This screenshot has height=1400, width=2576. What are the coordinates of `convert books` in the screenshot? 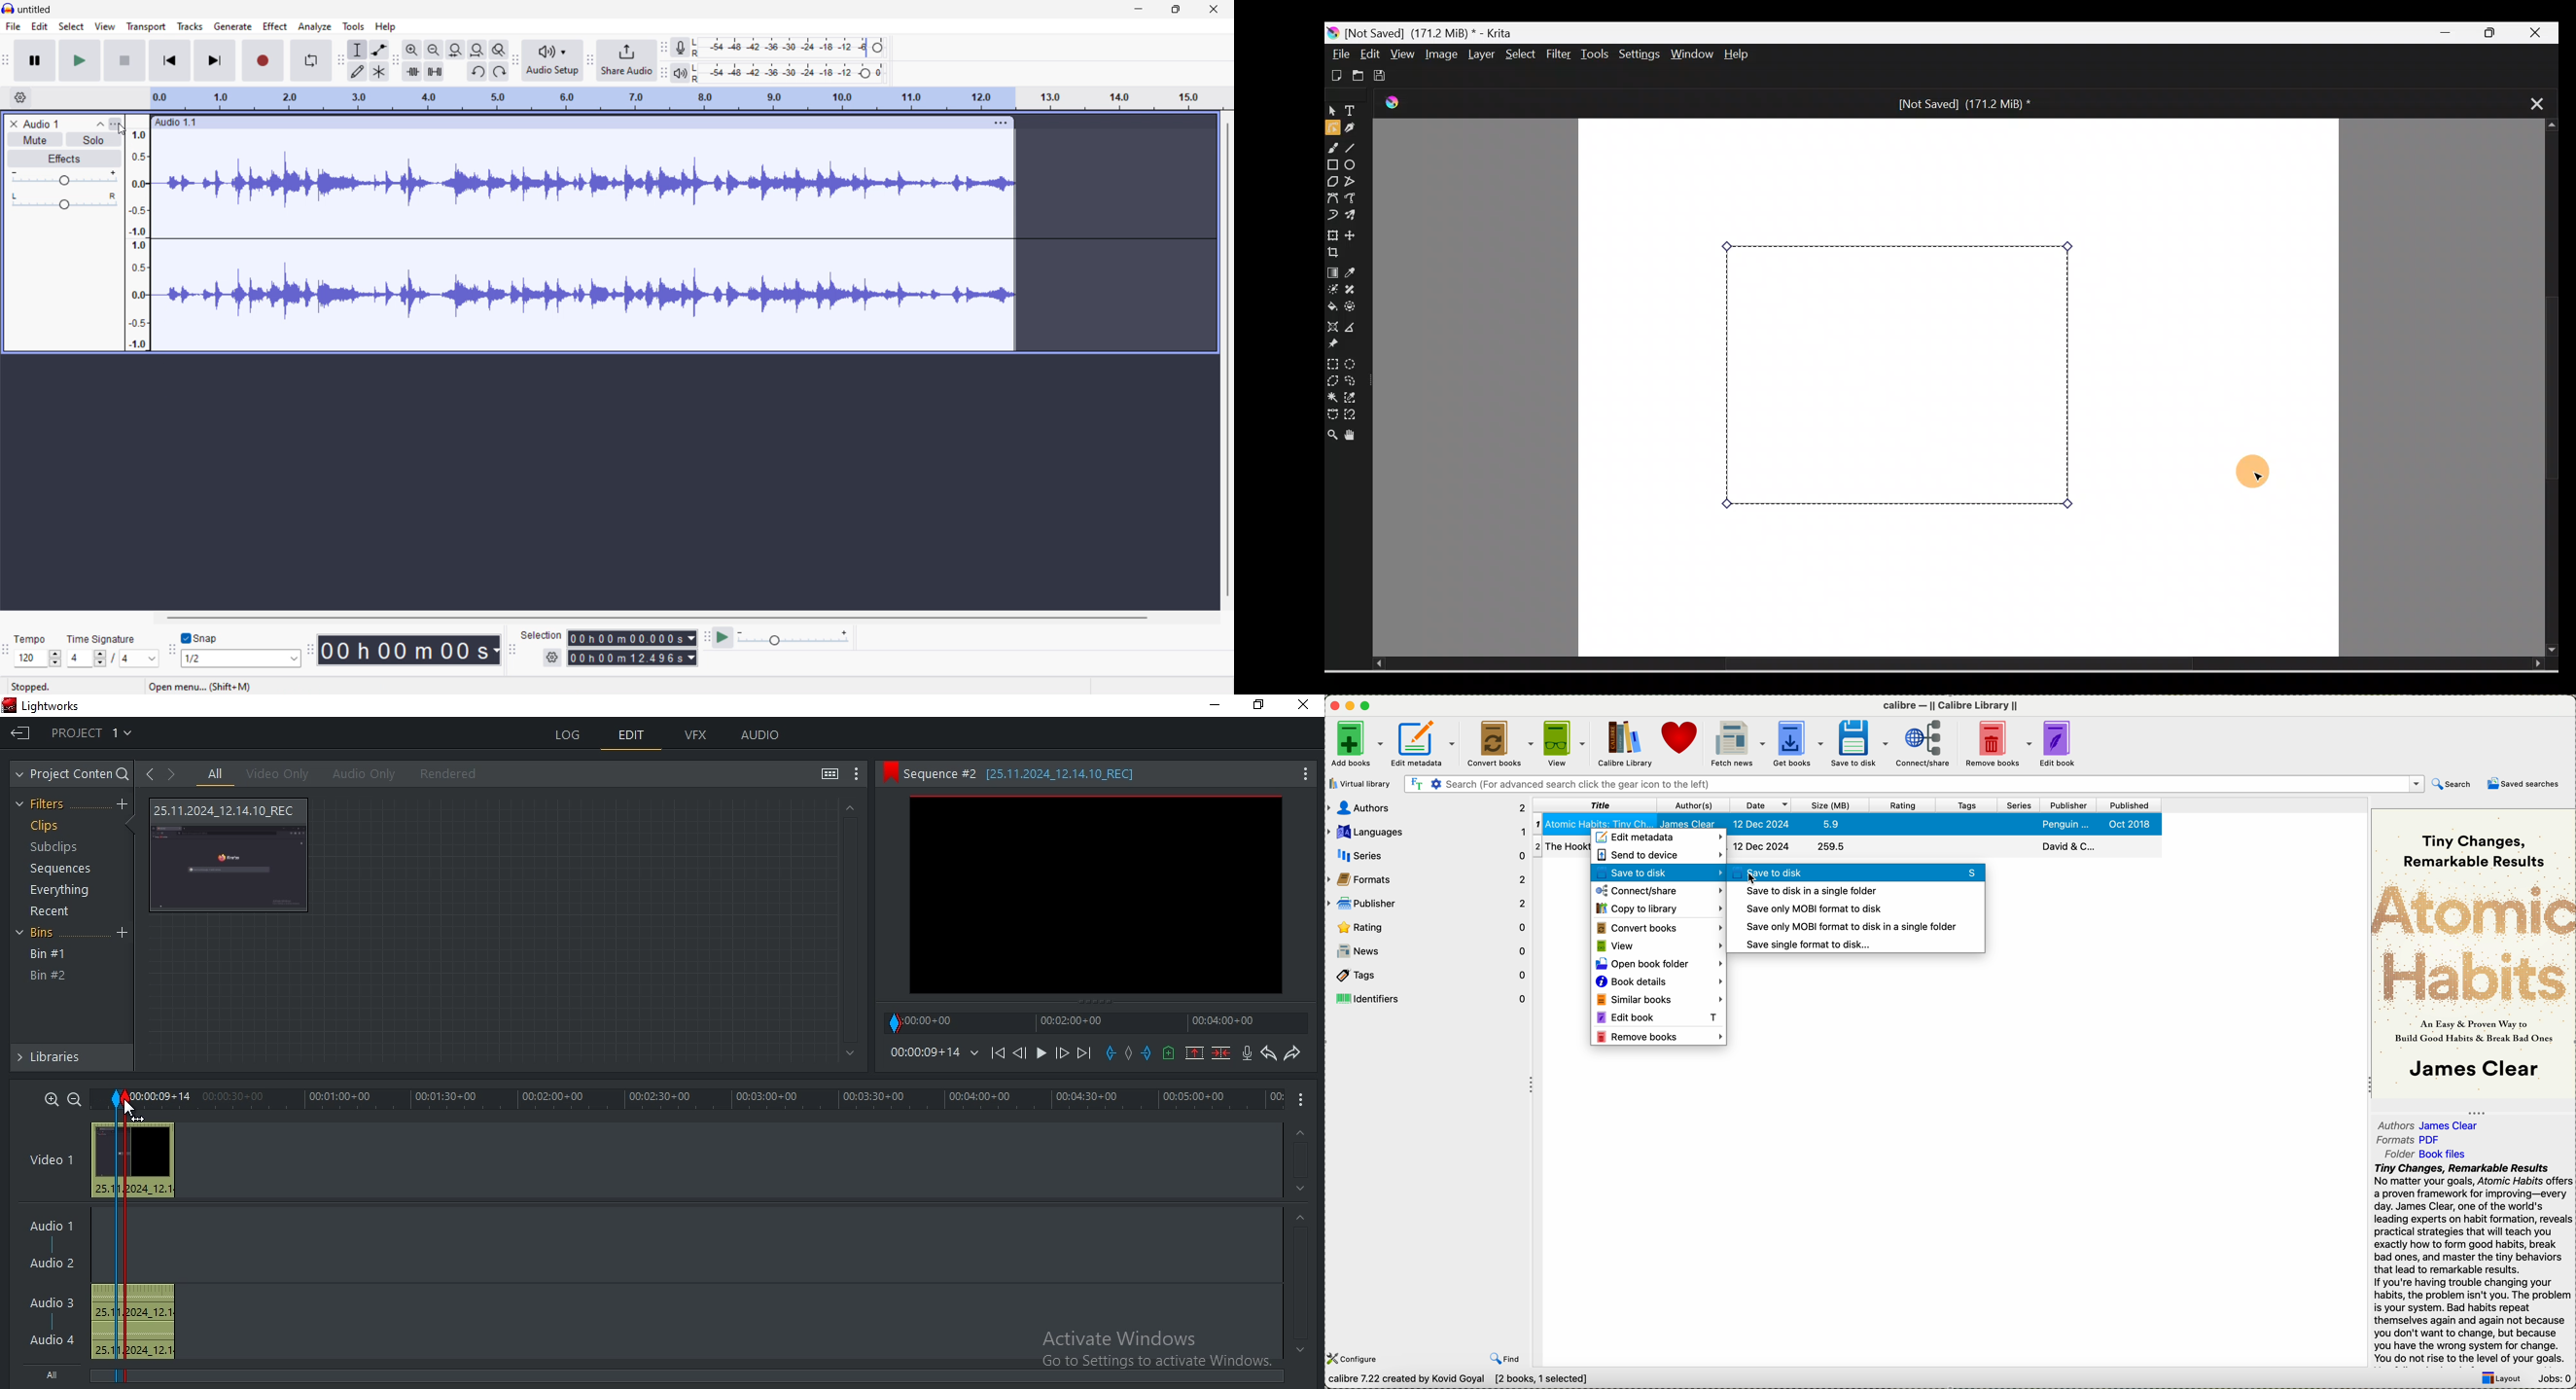 It's located at (1499, 742).